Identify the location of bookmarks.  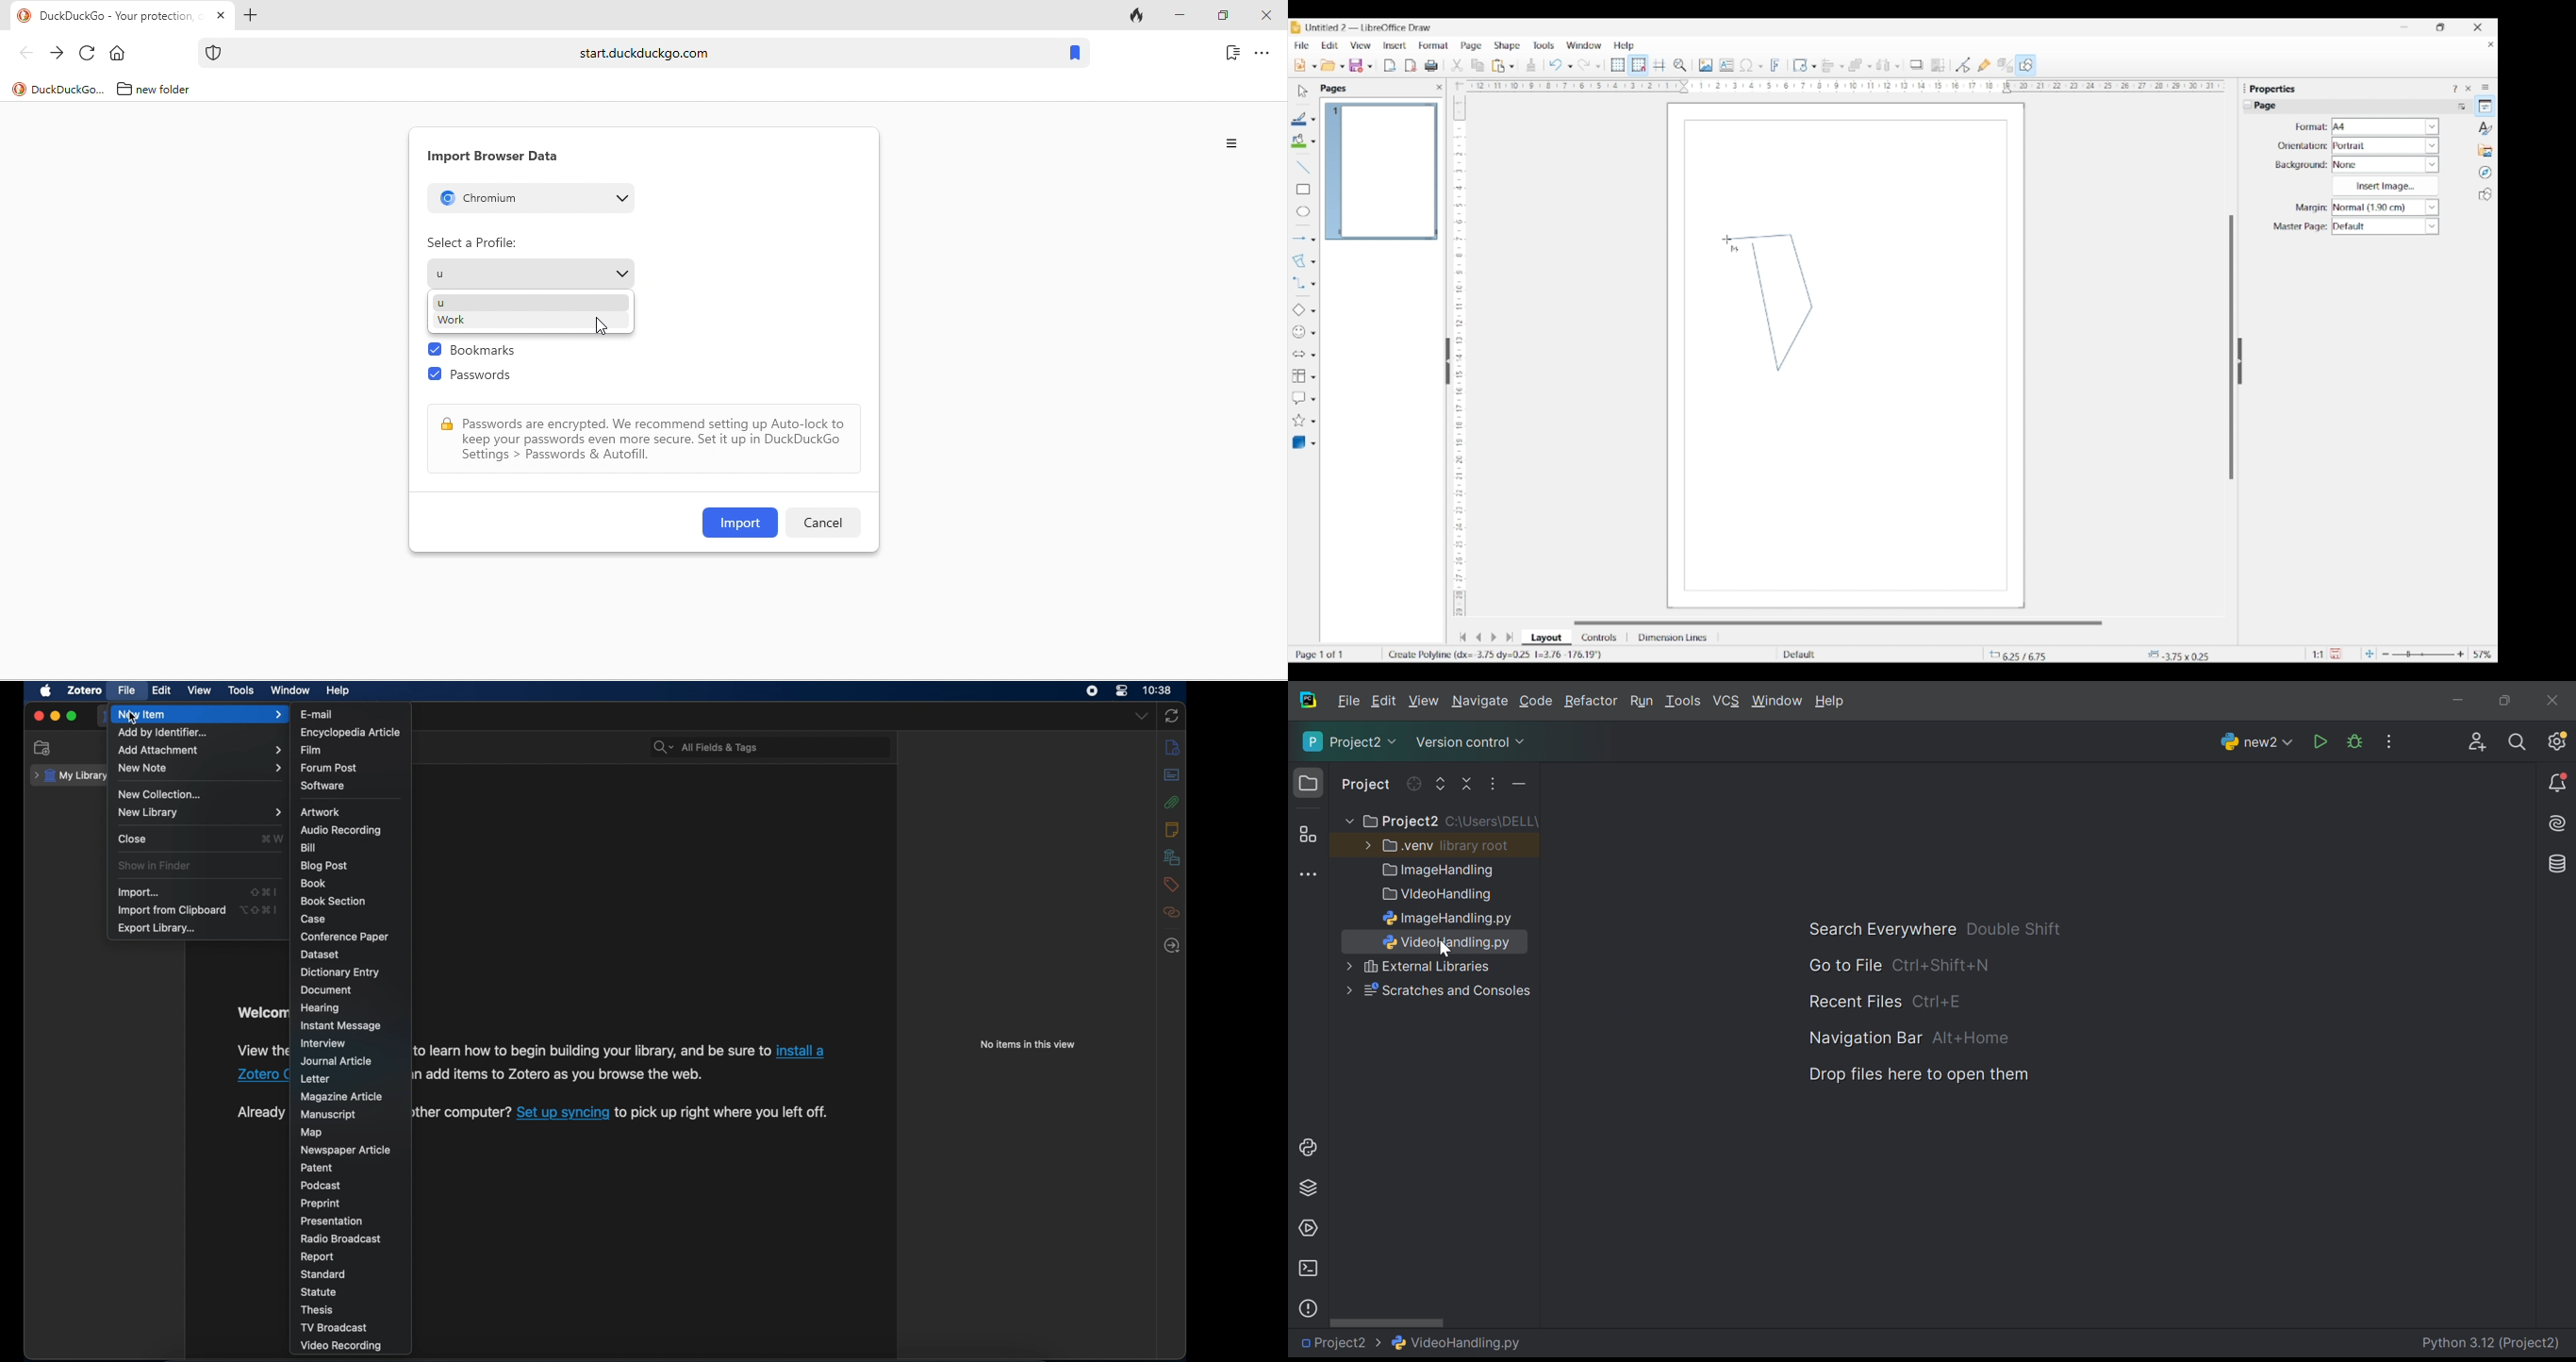
(491, 352).